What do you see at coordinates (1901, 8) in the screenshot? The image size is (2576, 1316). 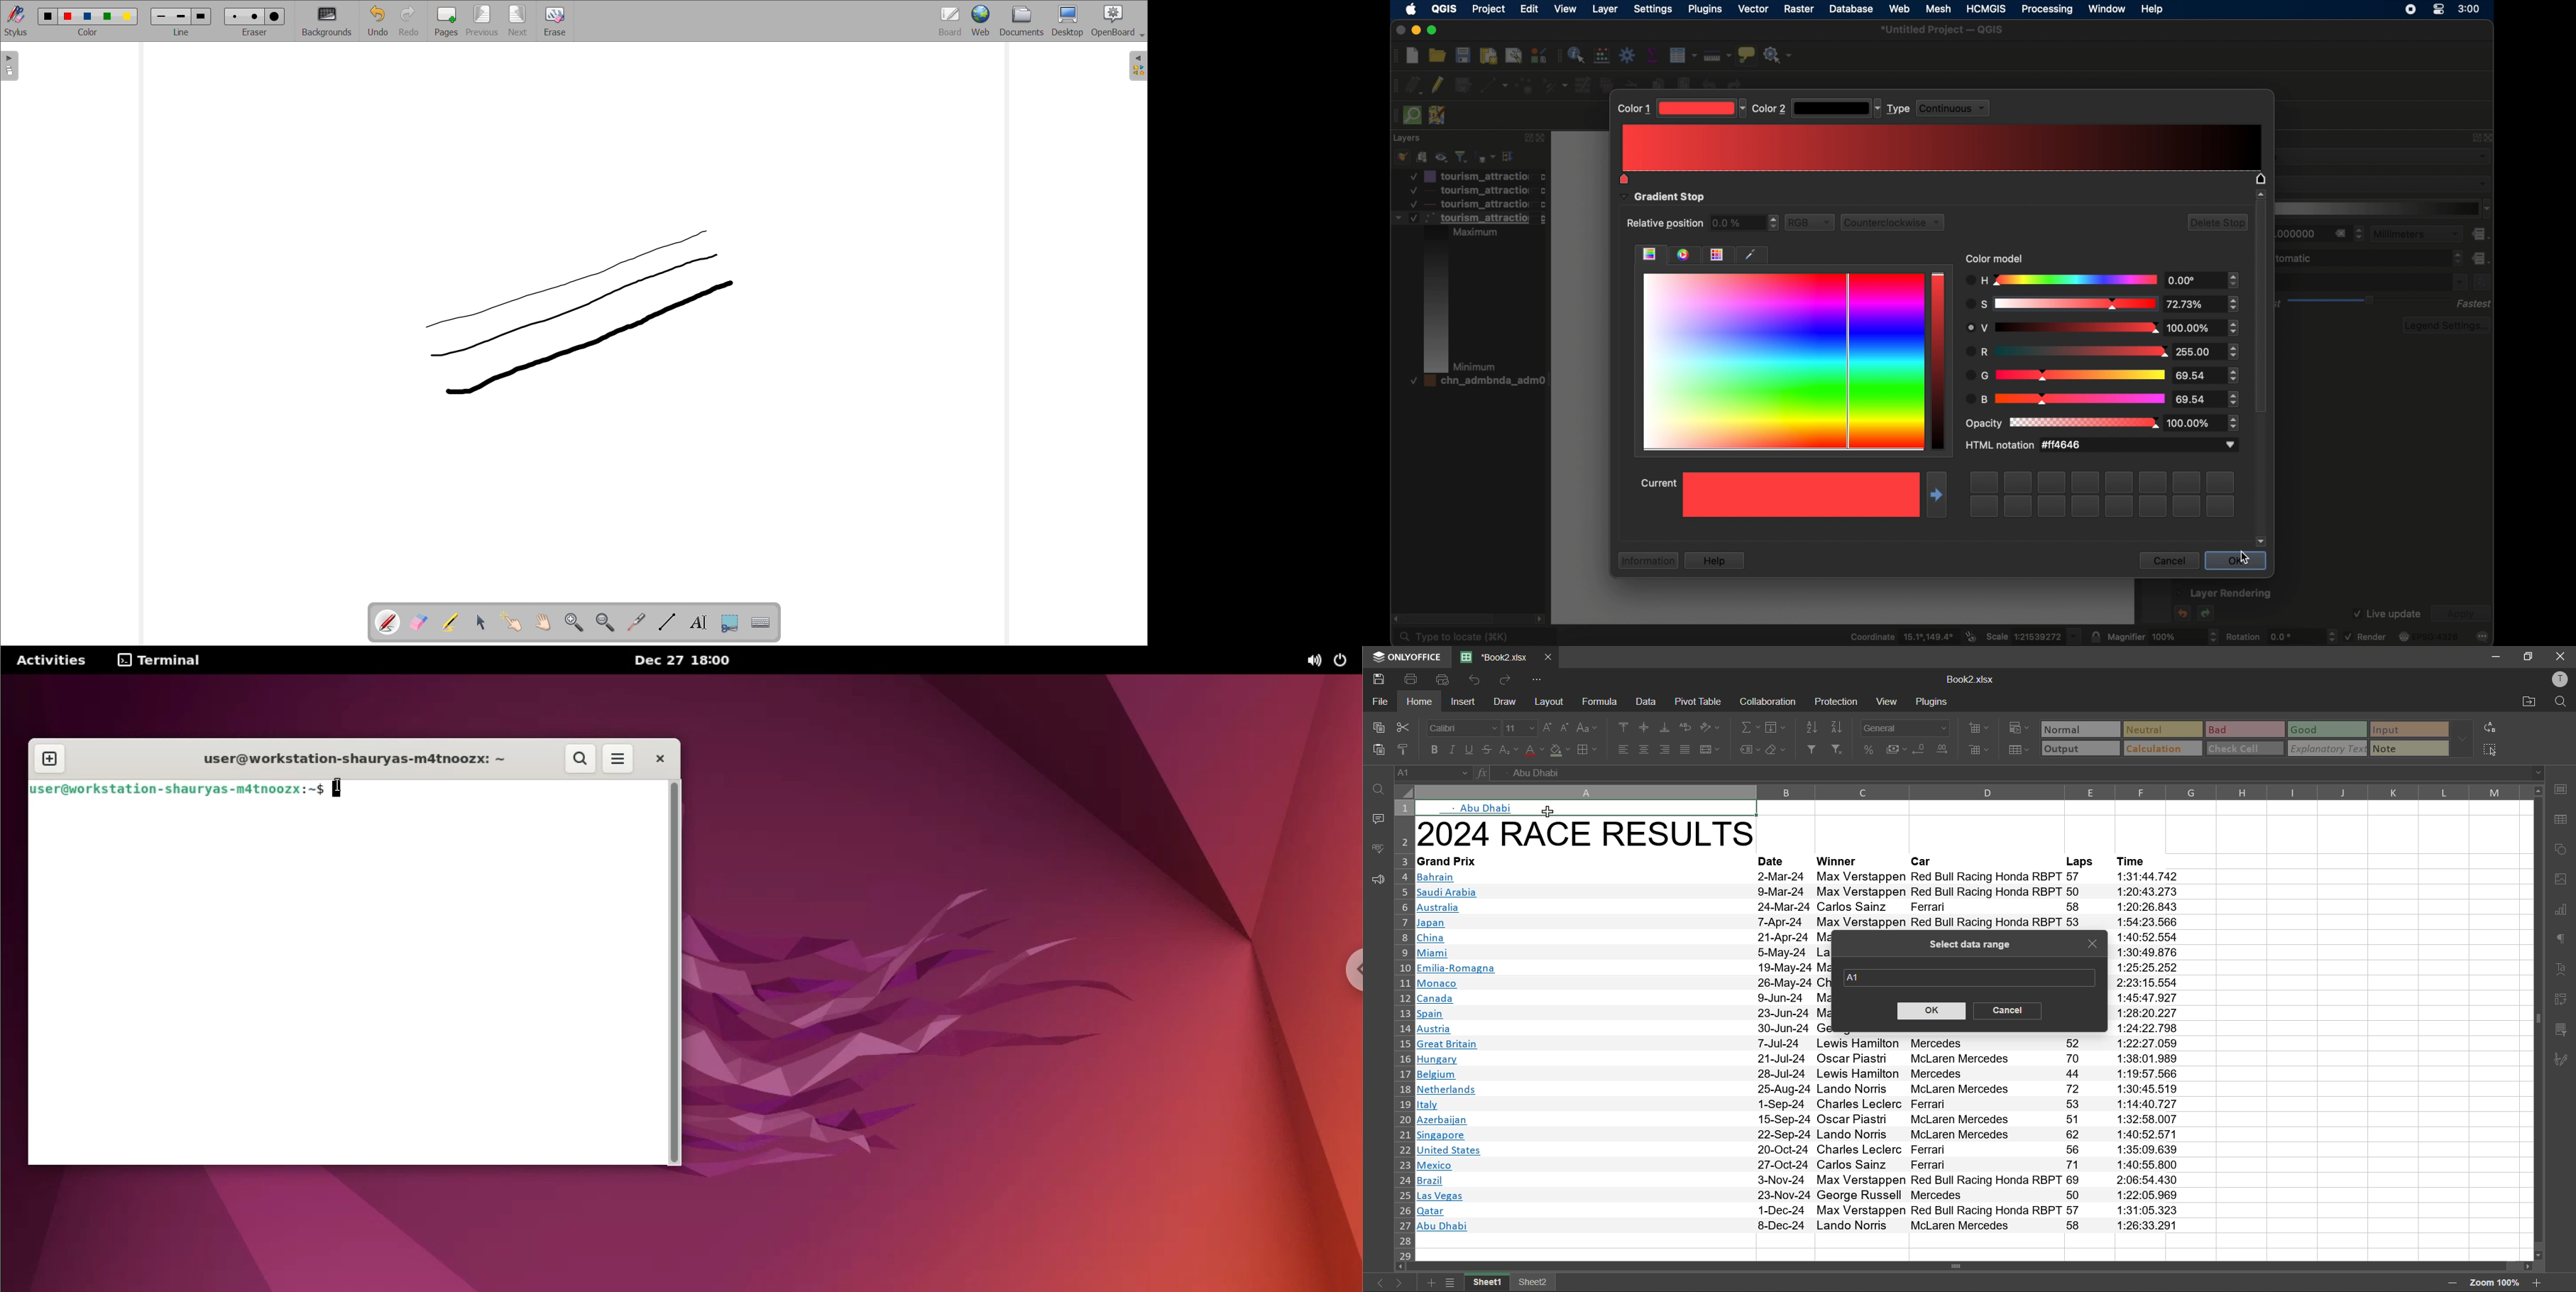 I see `web` at bounding box center [1901, 8].